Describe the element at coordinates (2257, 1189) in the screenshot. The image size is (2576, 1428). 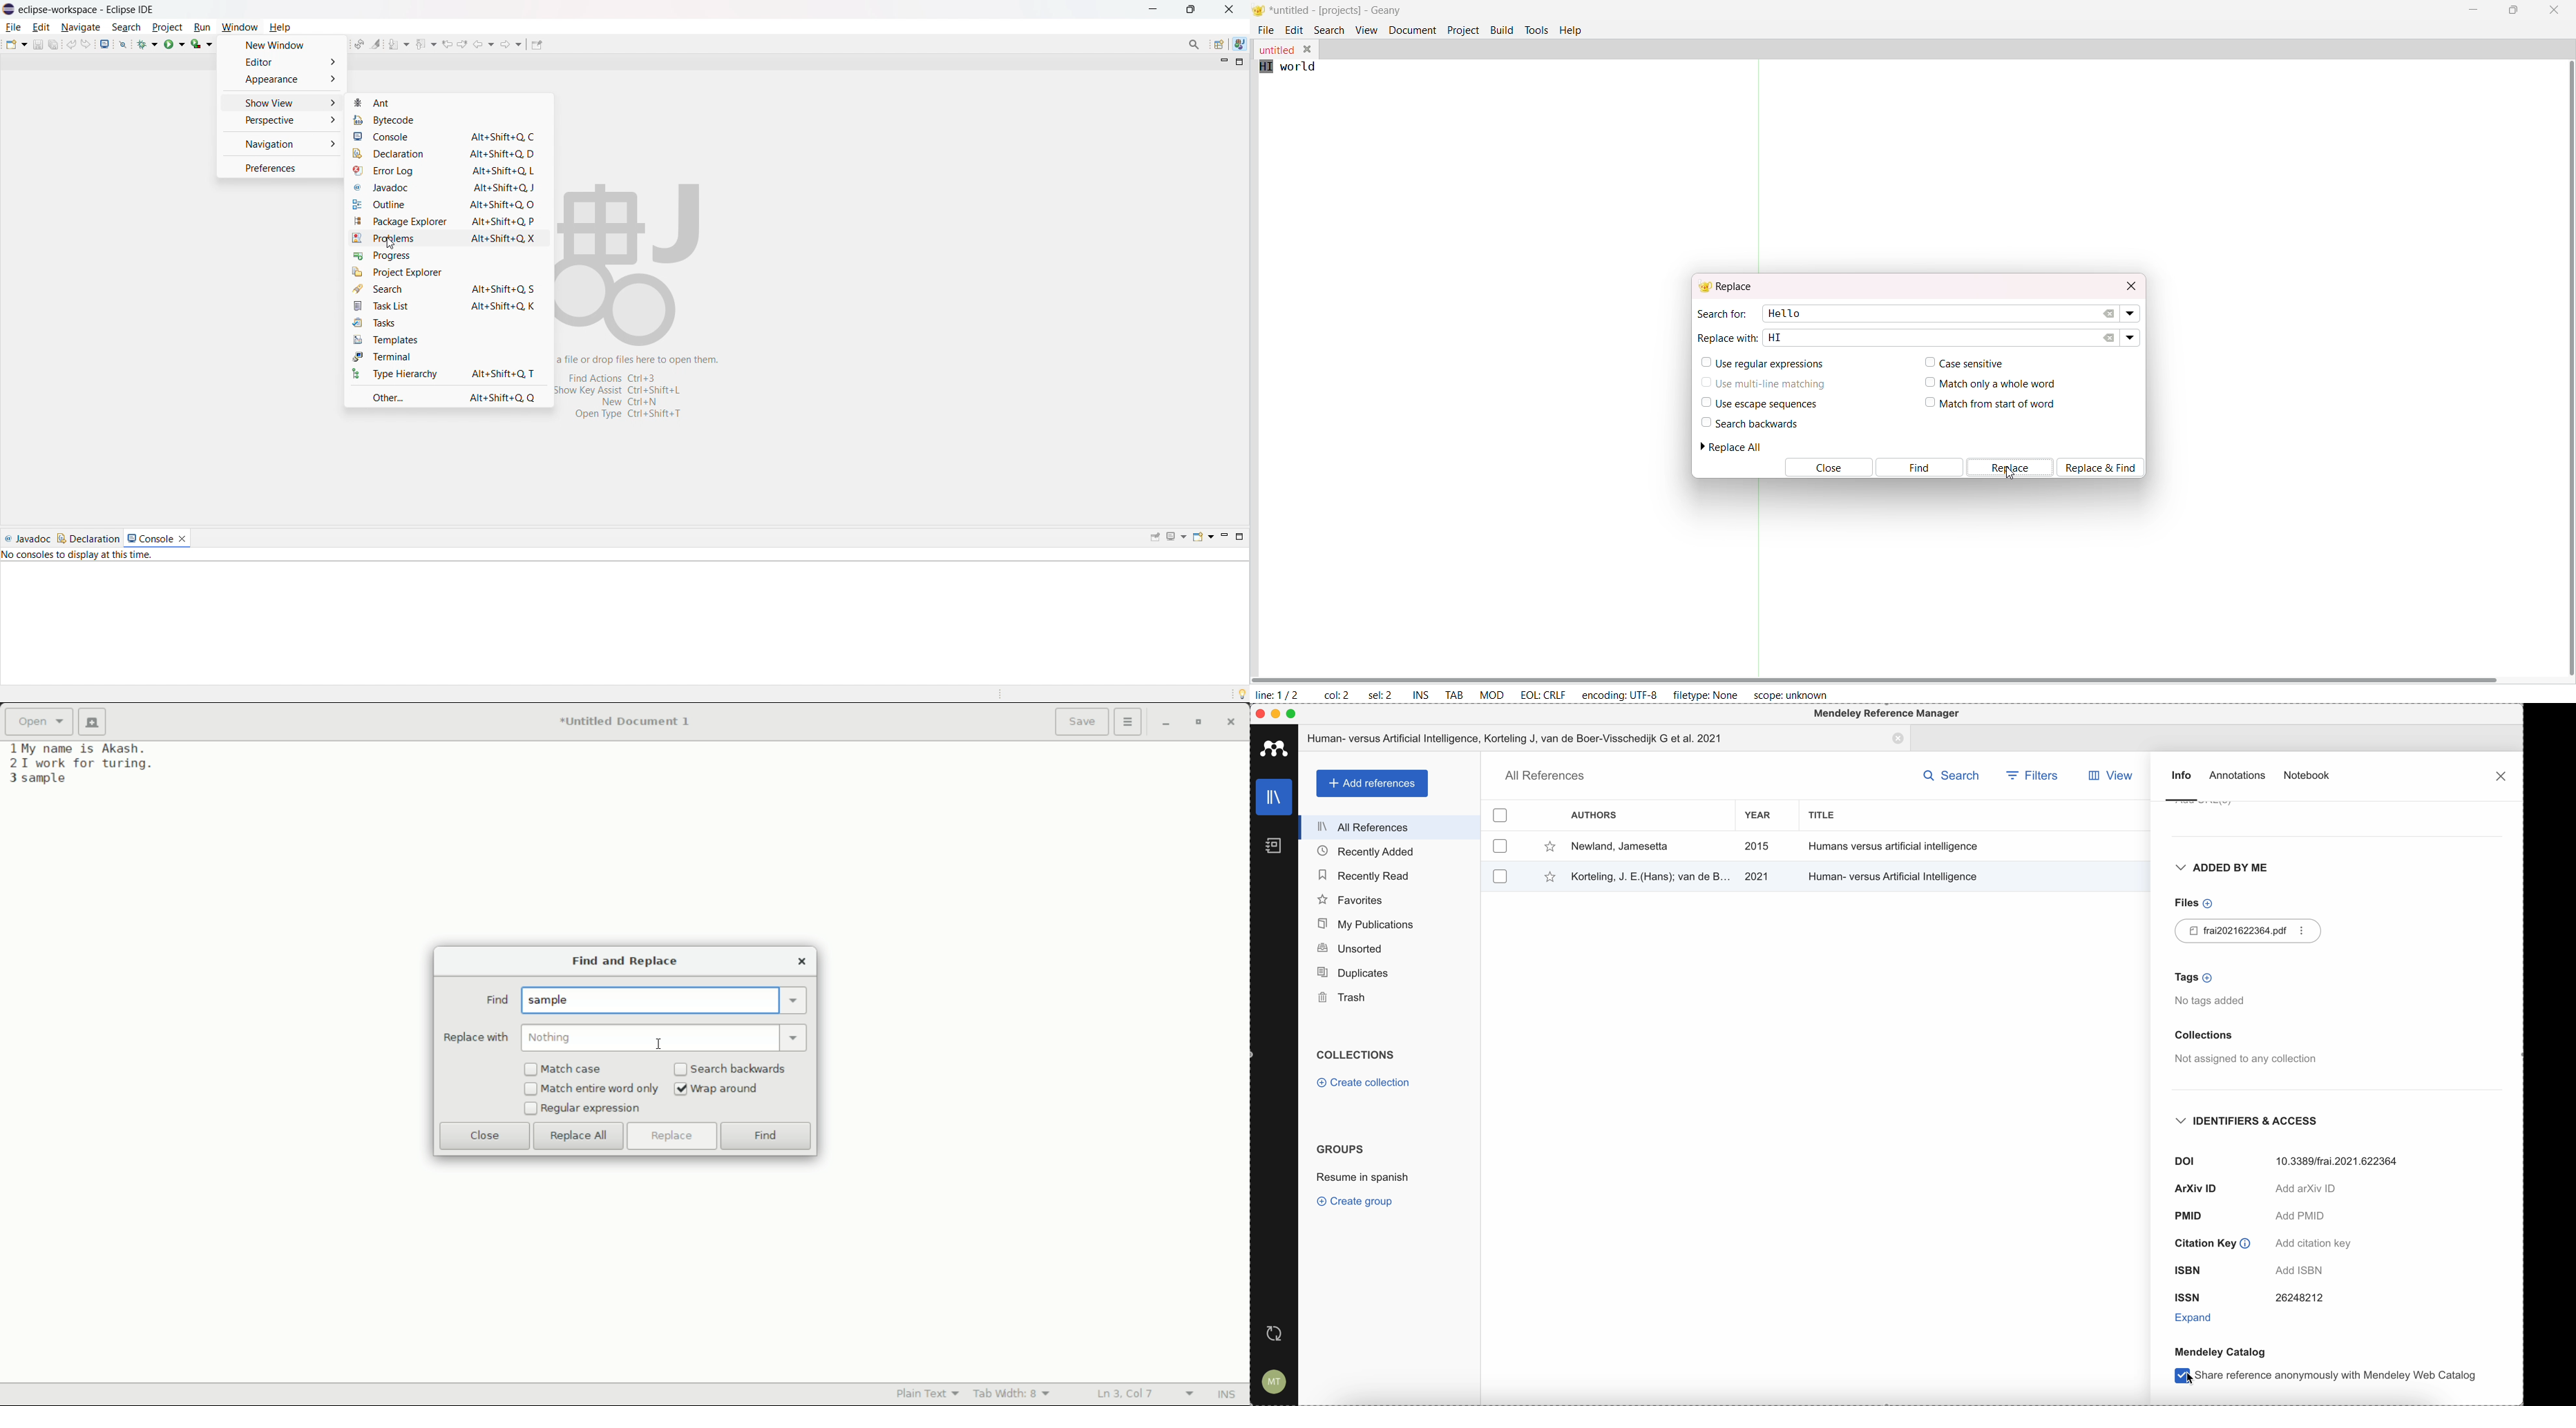
I see `arxiv` at that location.